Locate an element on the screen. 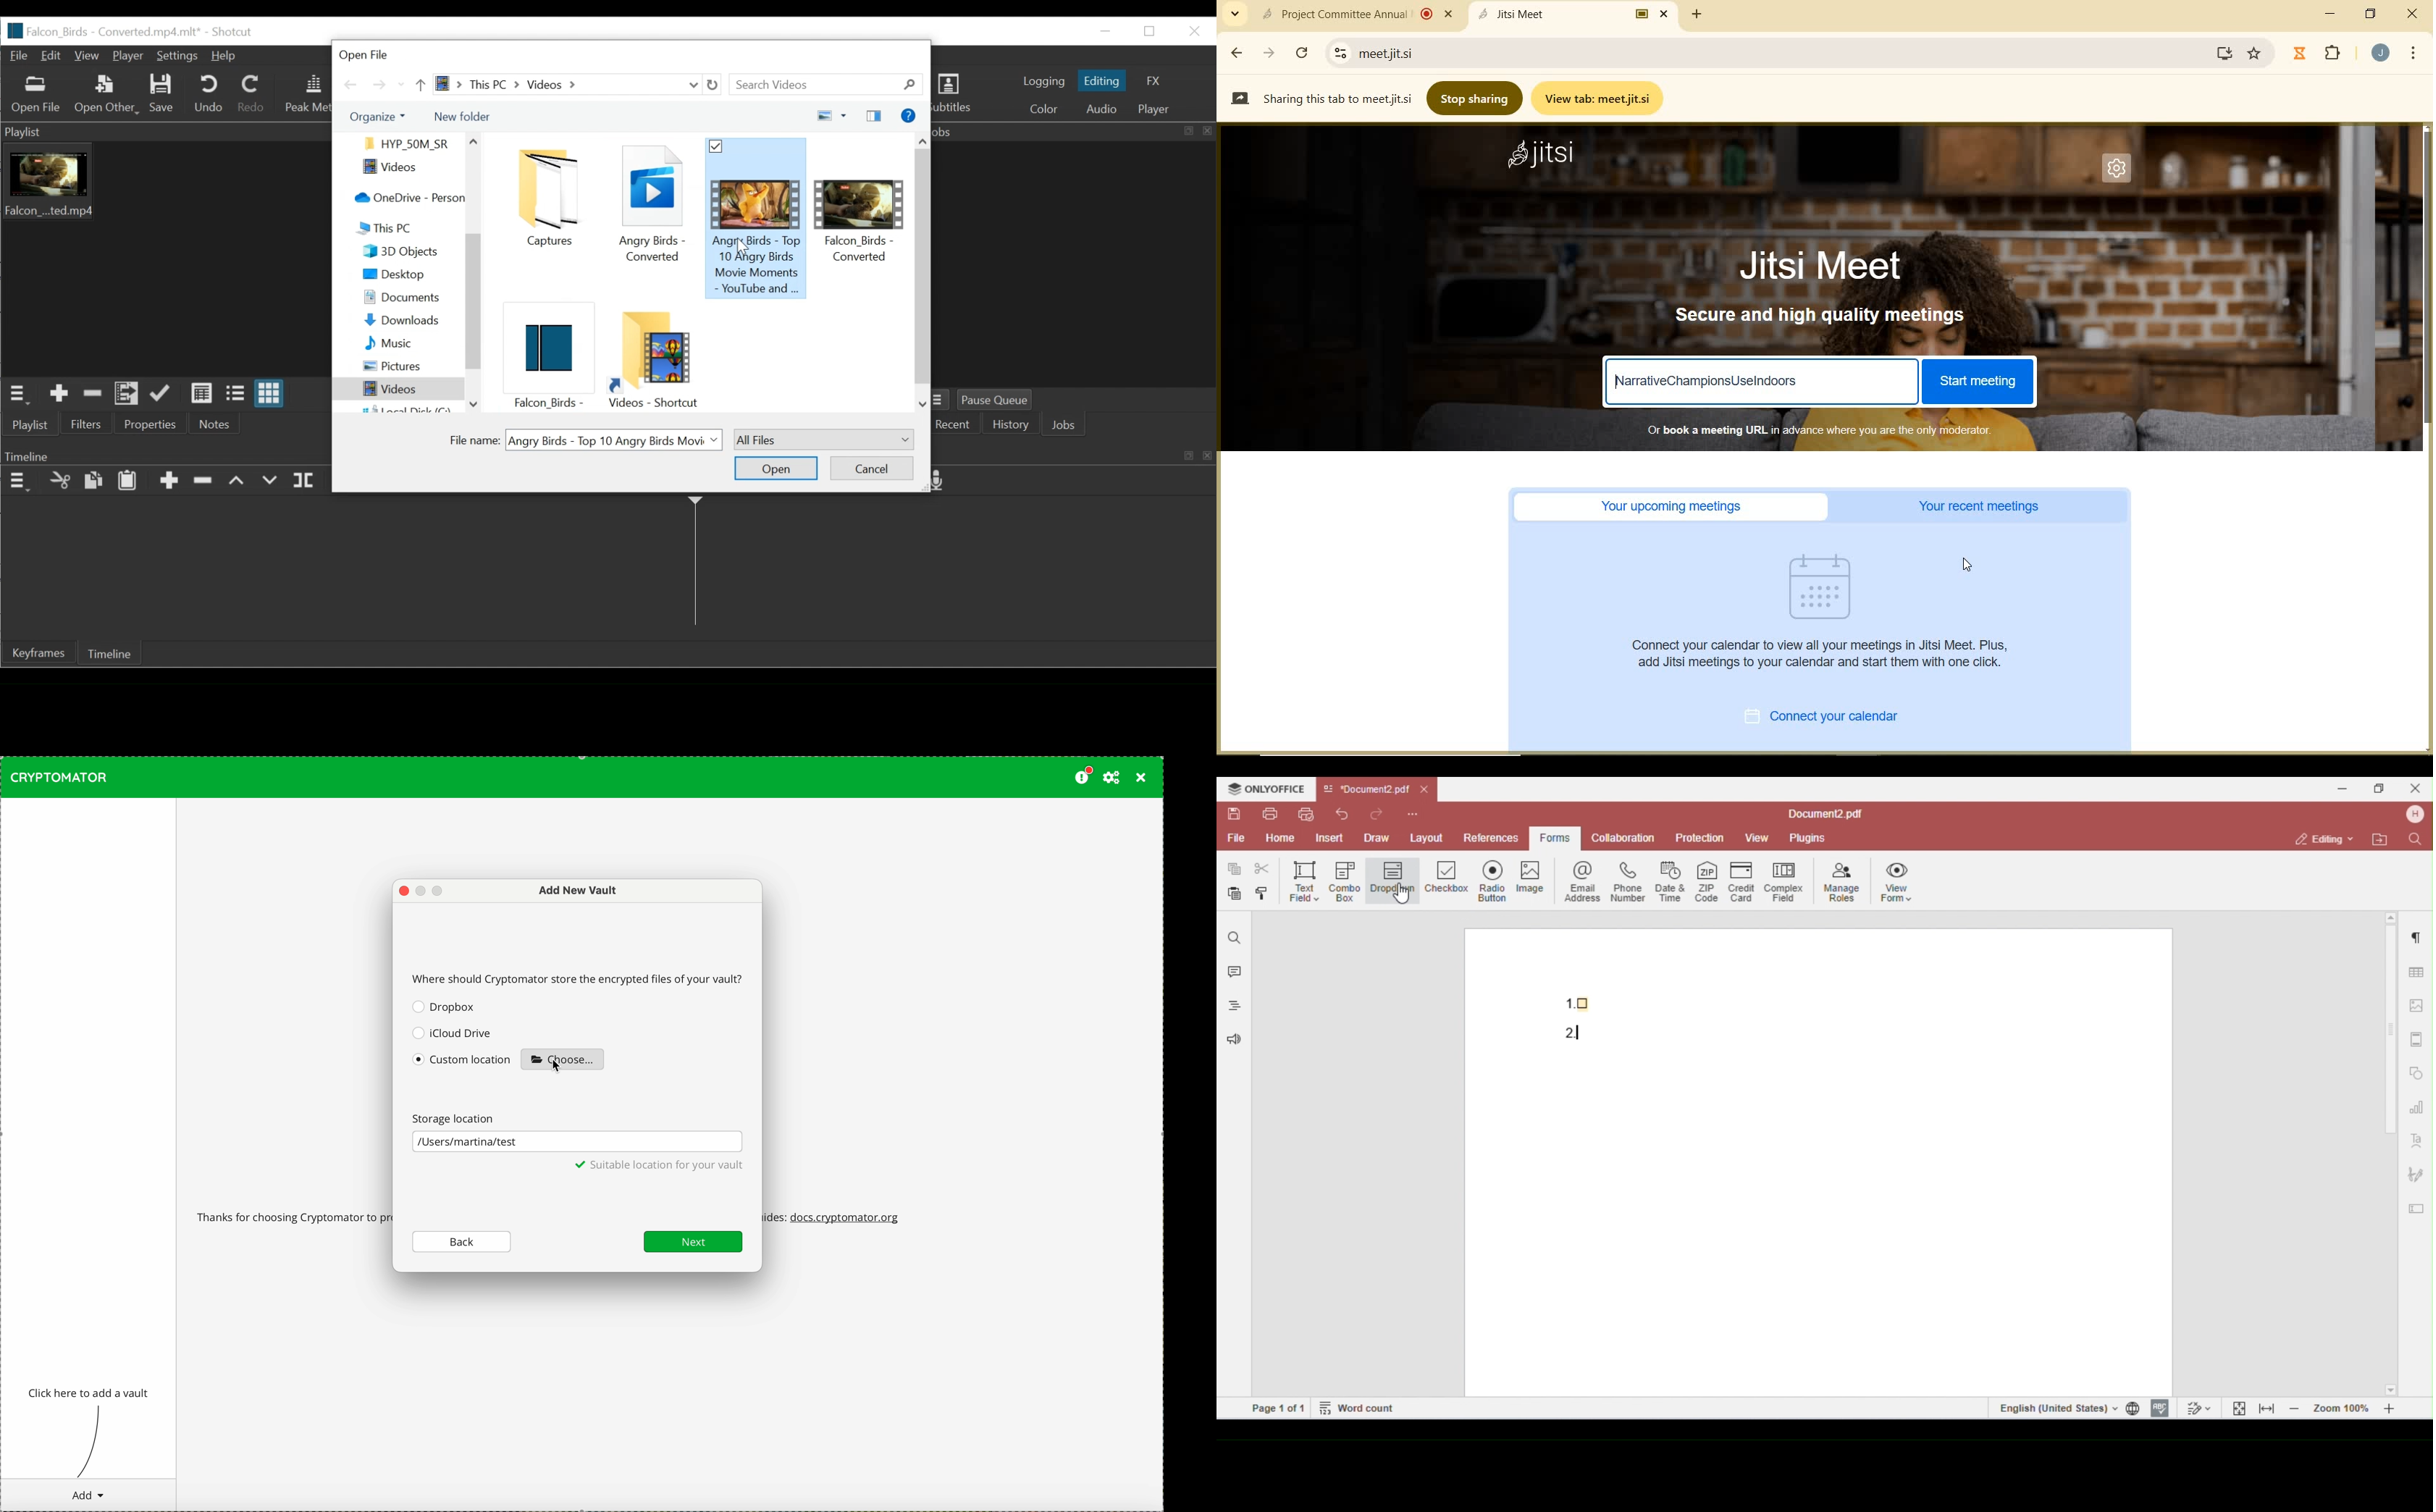  Captures is located at coordinates (553, 198).